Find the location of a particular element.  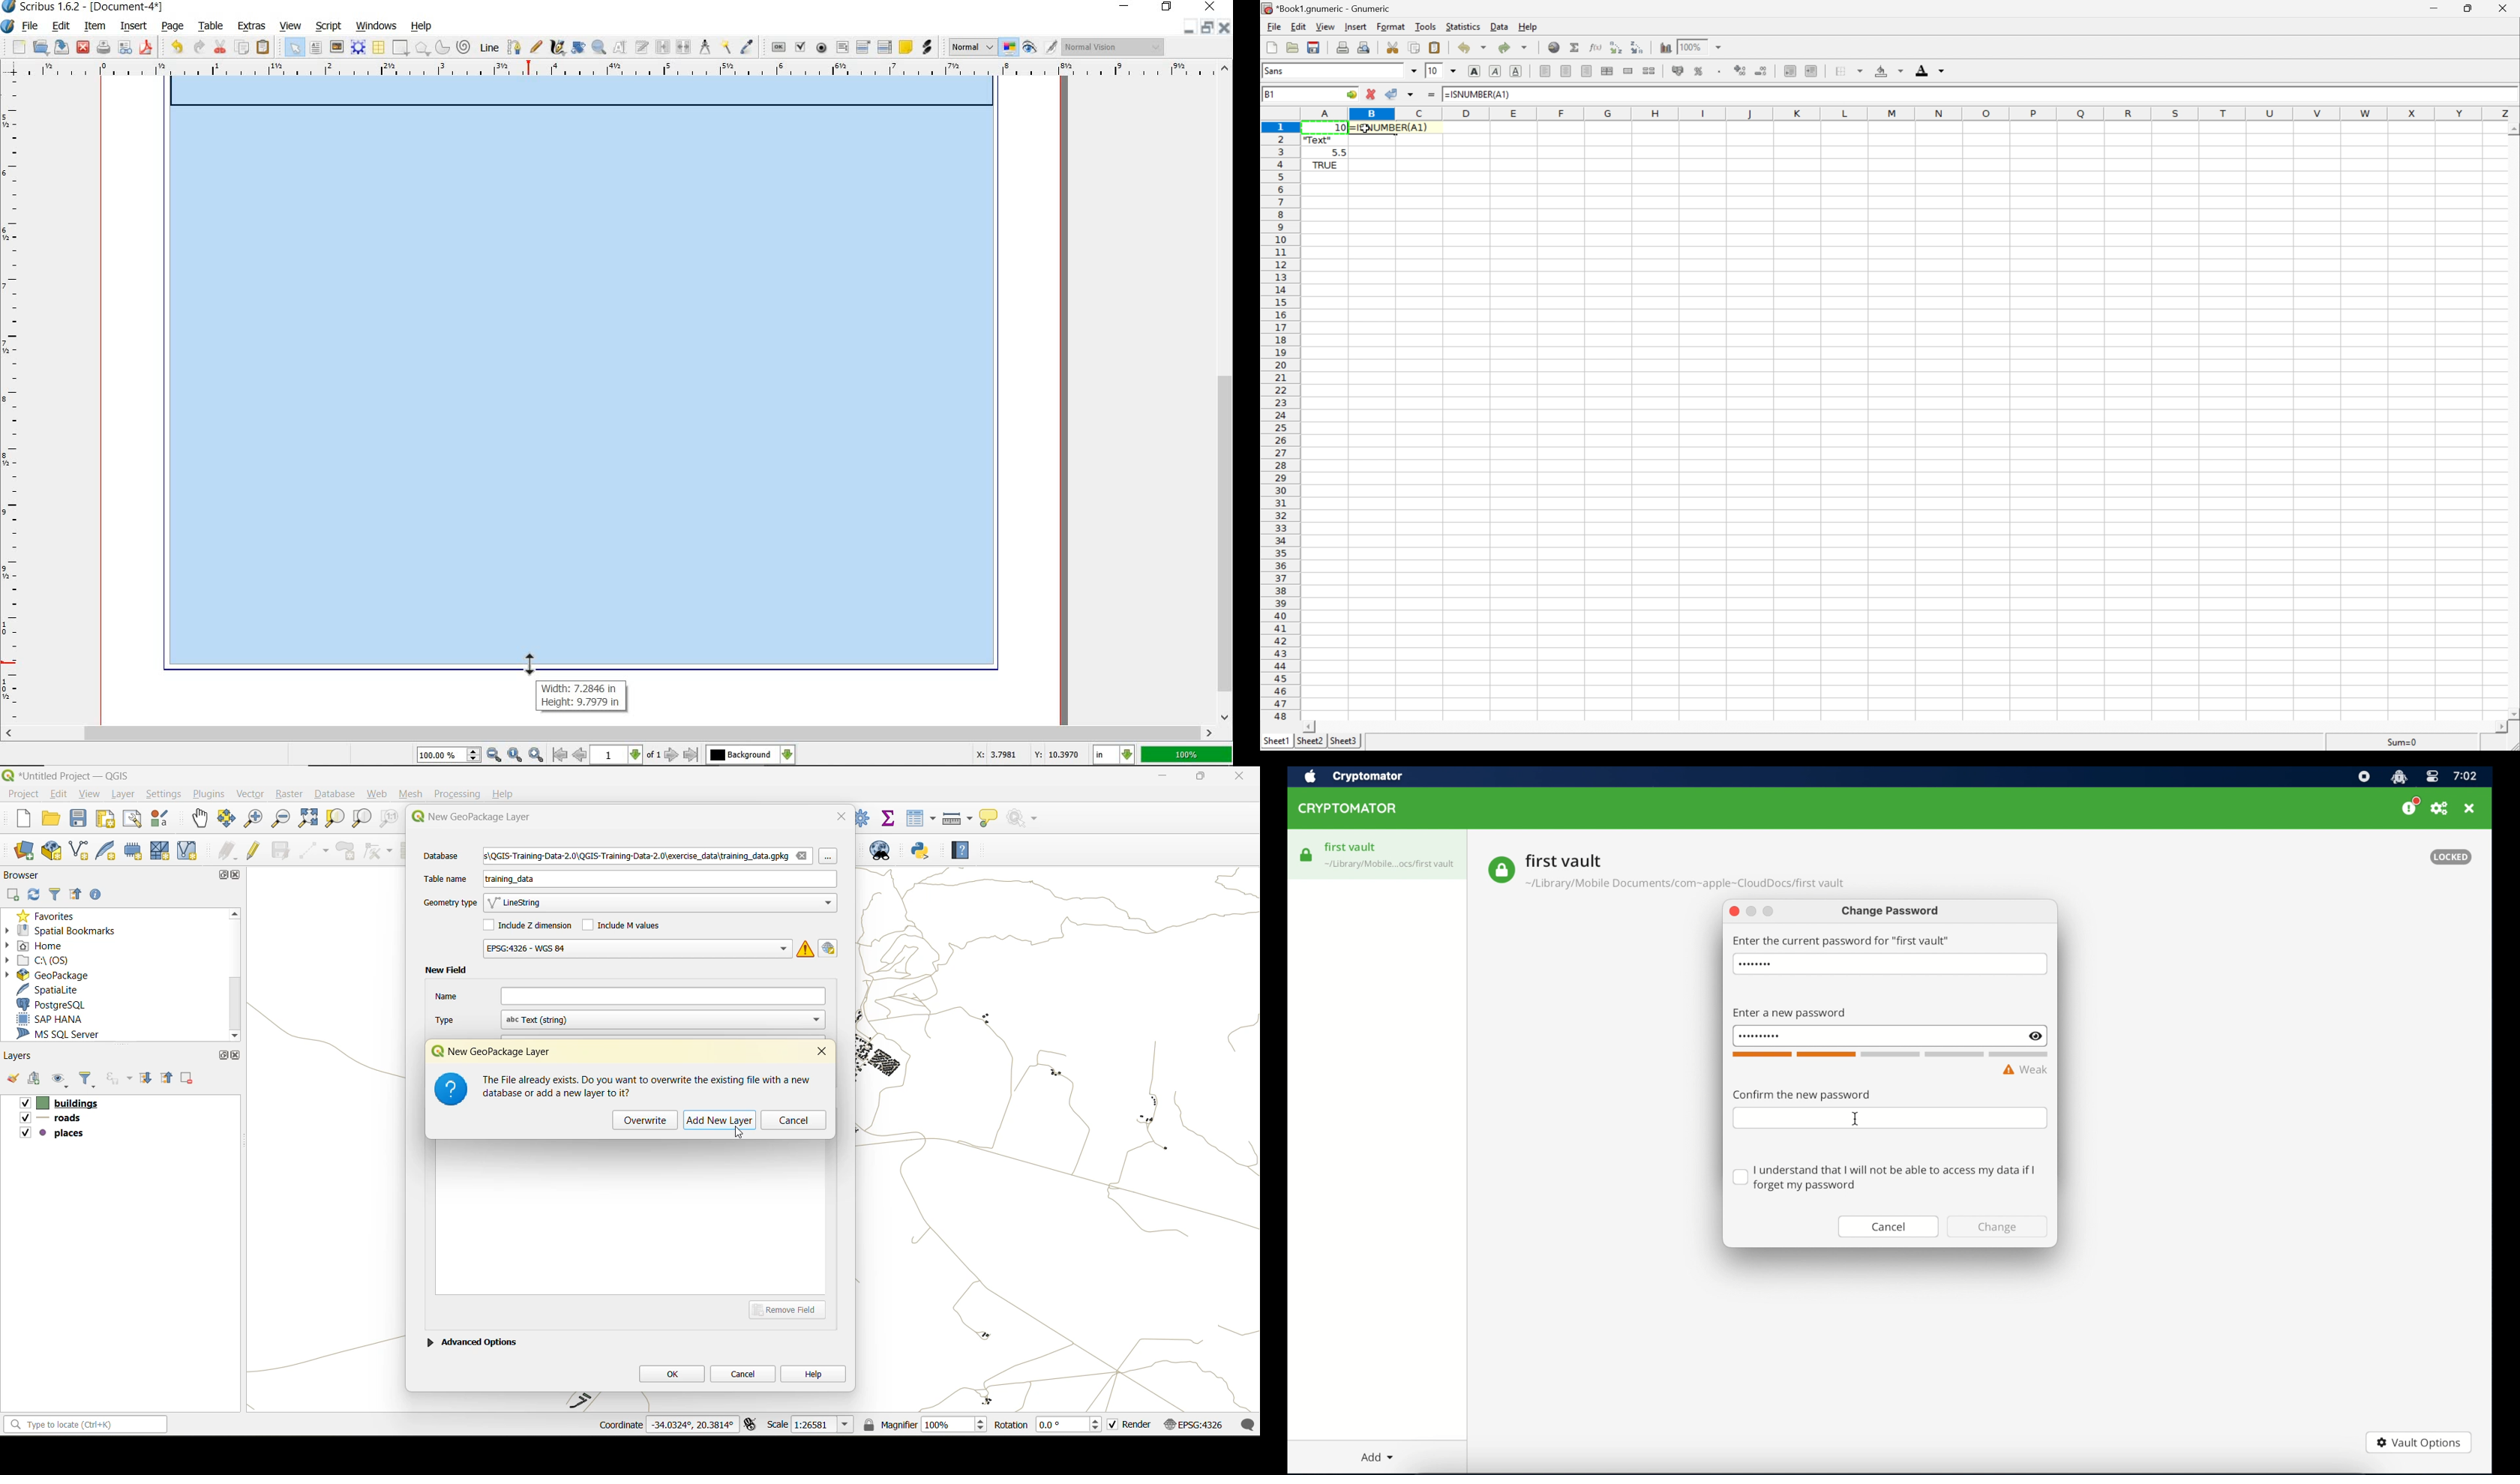

Undo is located at coordinates (1473, 46).